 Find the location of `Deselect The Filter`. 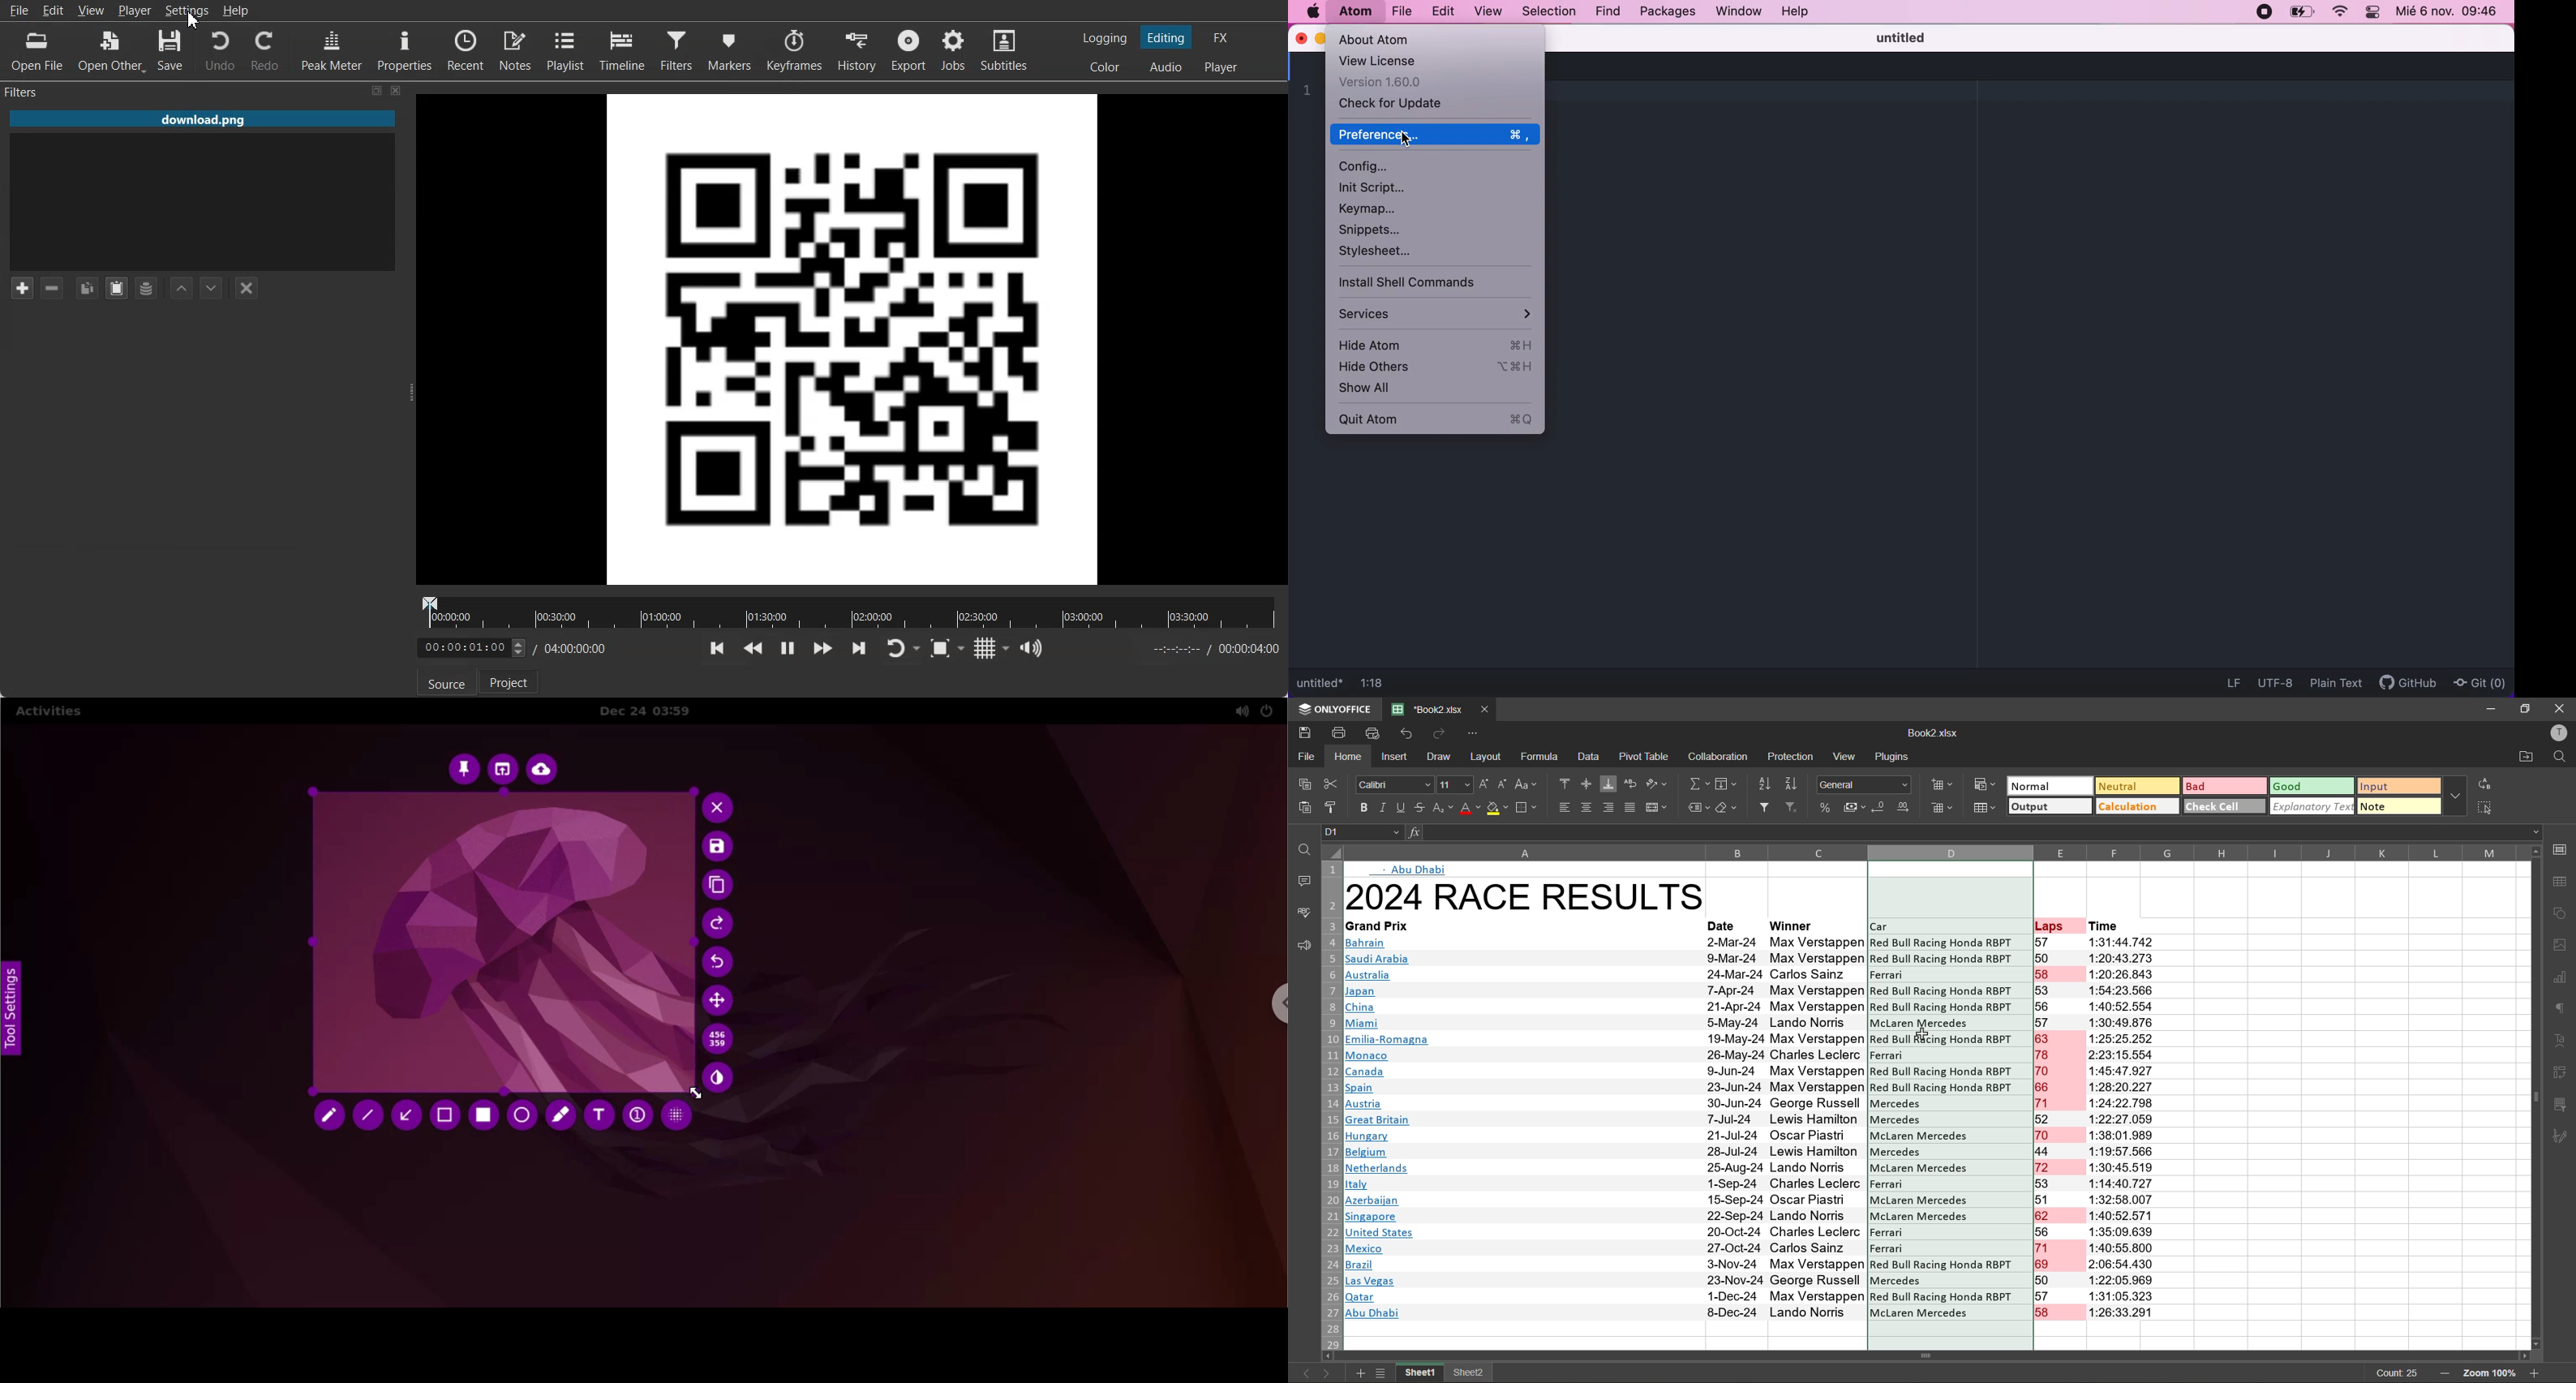

Deselect The Filter is located at coordinates (246, 288).